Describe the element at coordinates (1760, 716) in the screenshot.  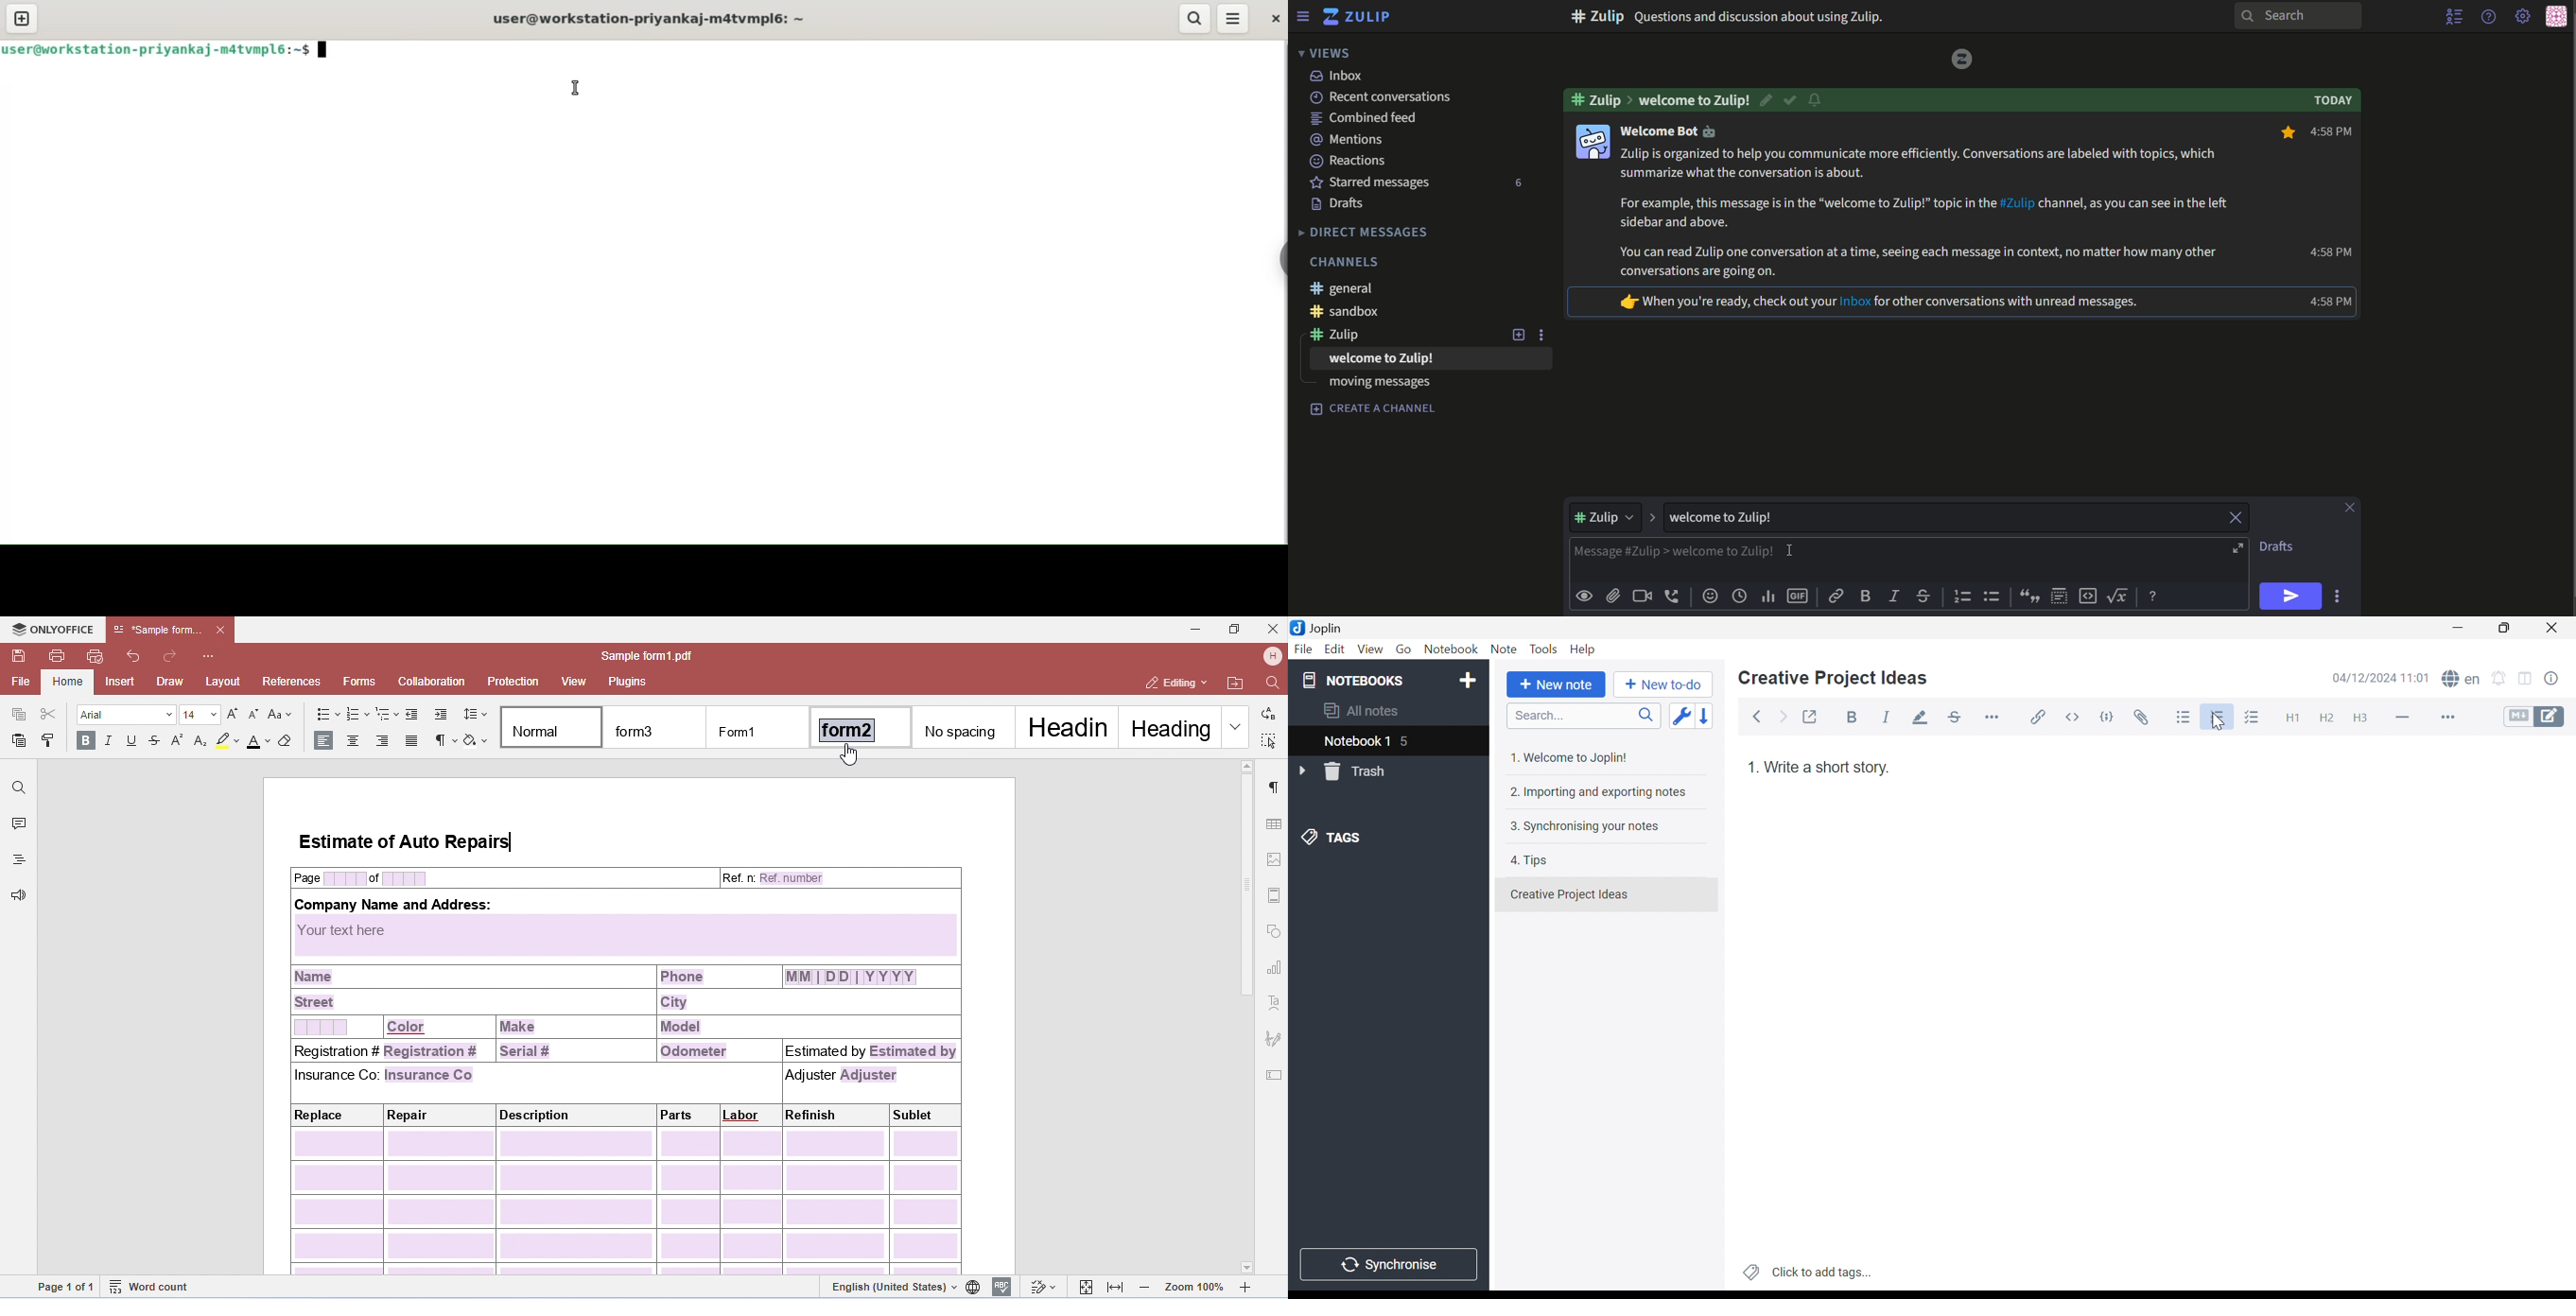
I see `Back` at that location.